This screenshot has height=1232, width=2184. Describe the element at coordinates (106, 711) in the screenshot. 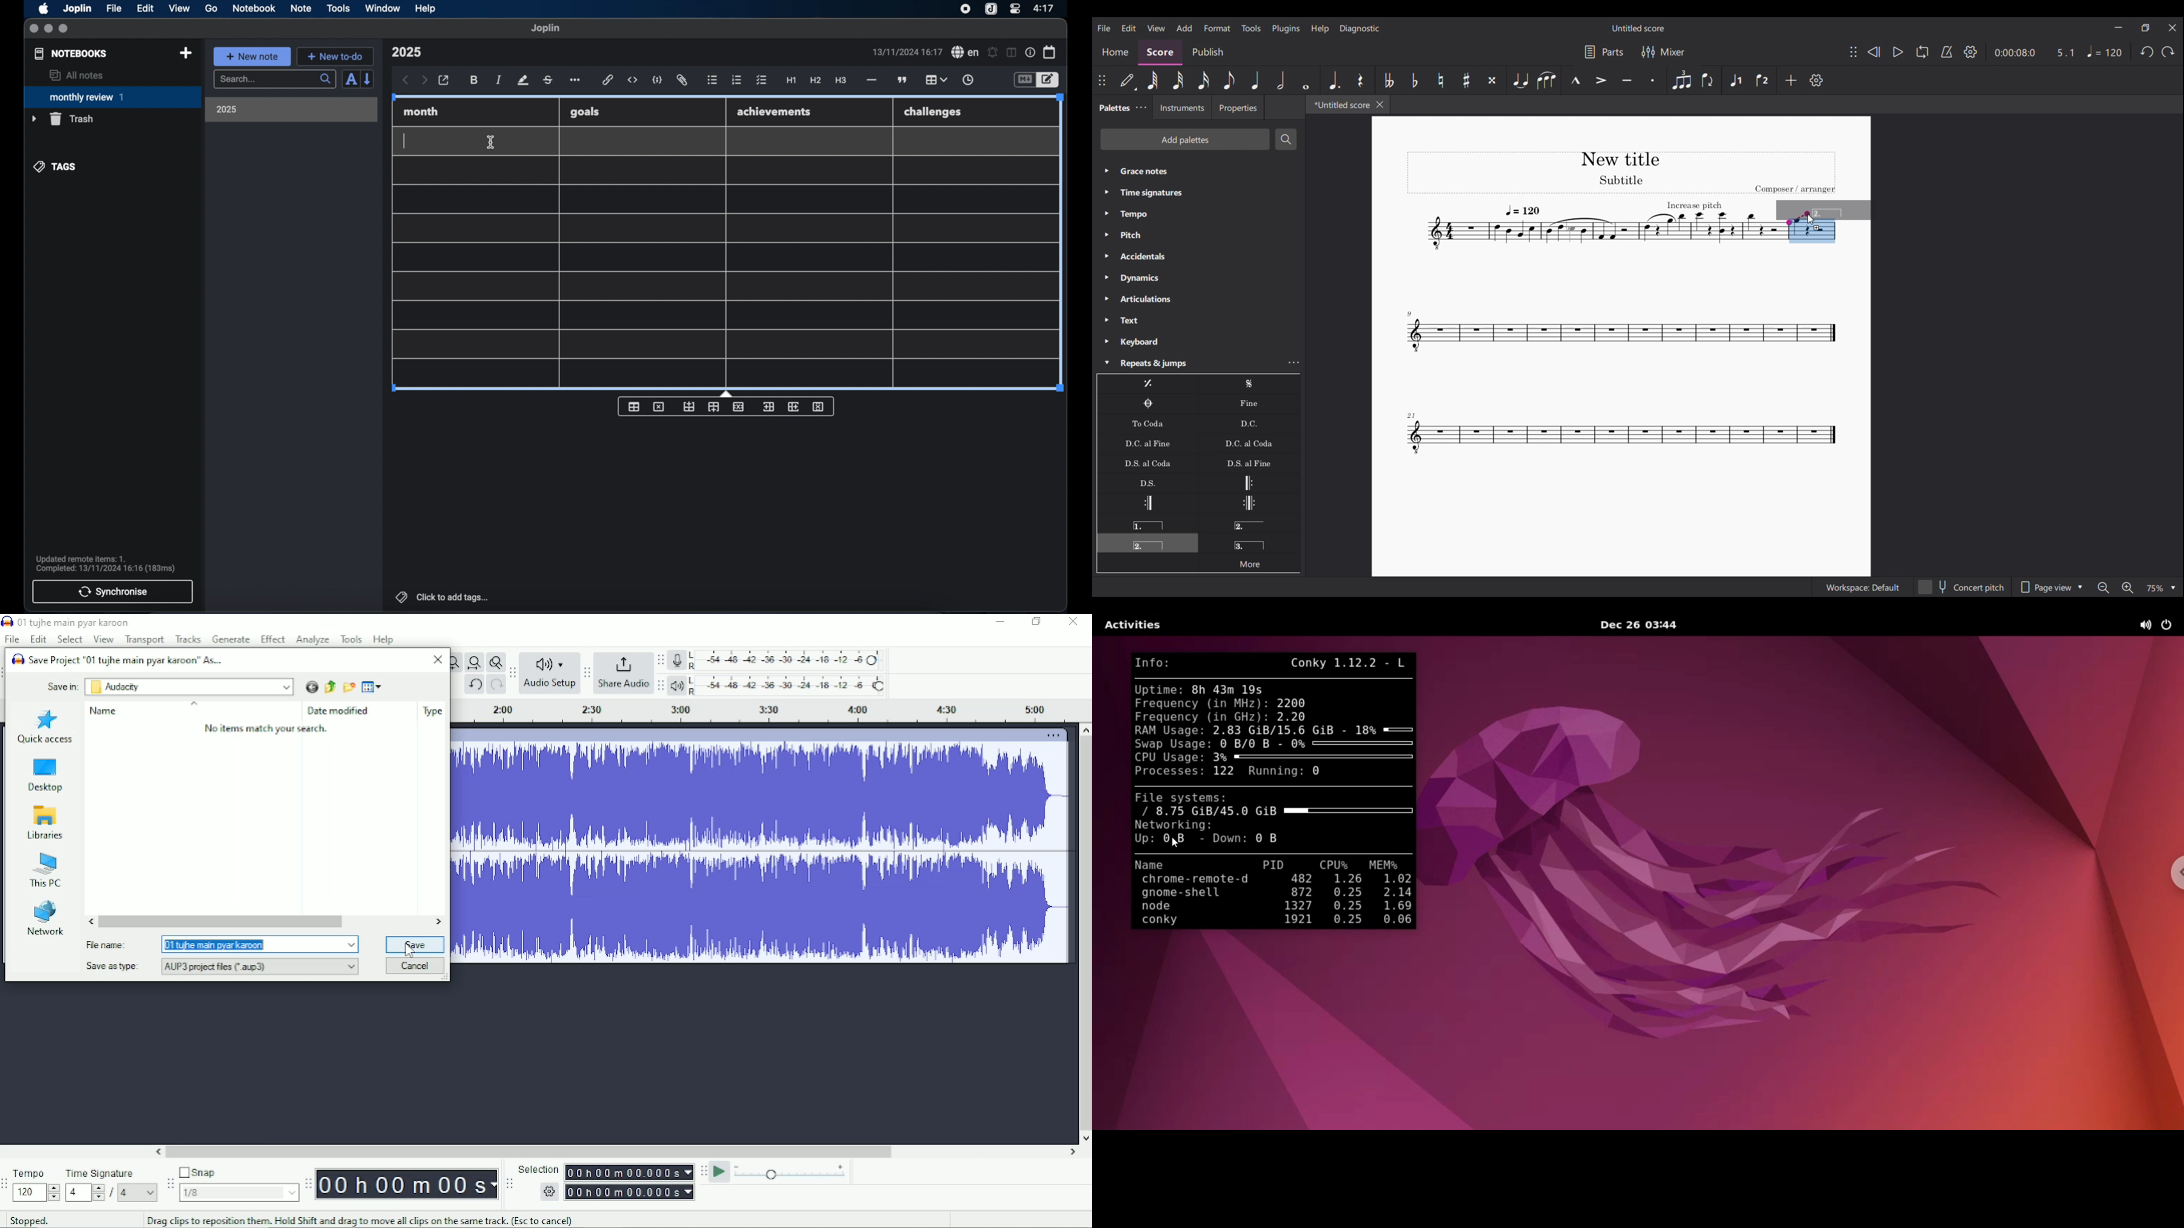

I see `Name` at that location.